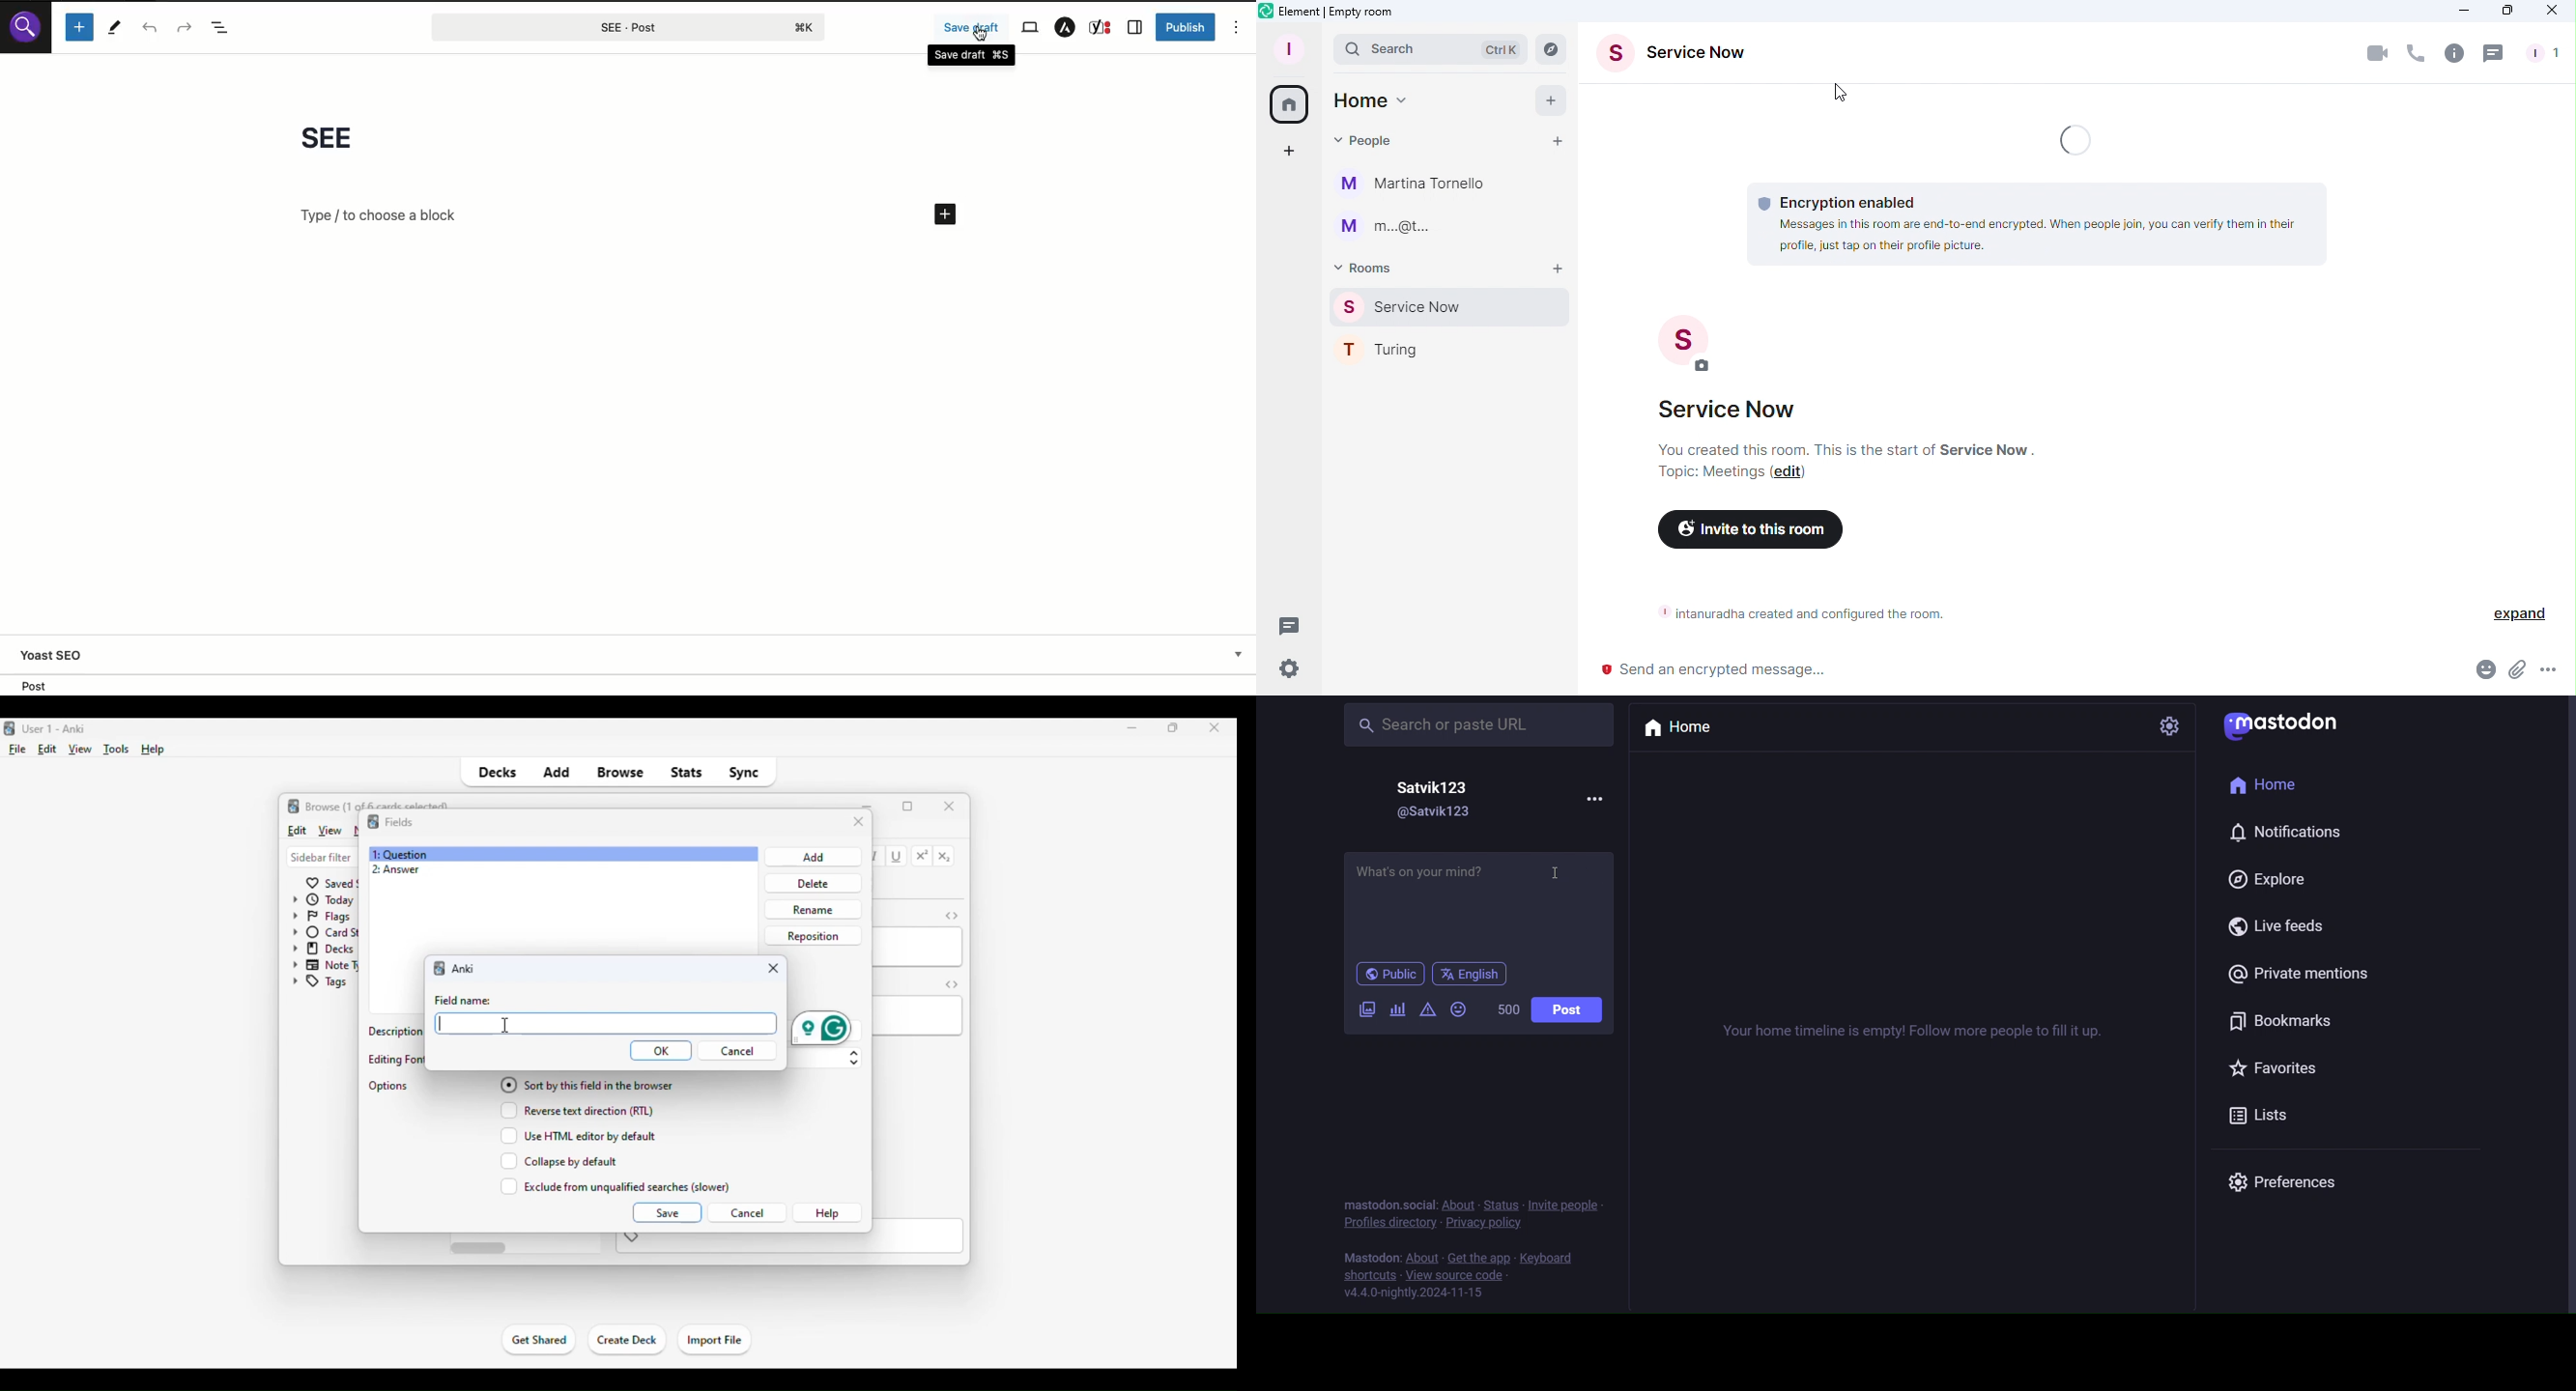 The height and width of the screenshot is (1400, 2576). What do you see at coordinates (153, 750) in the screenshot?
I see `help` at bounding box center [153, 750].